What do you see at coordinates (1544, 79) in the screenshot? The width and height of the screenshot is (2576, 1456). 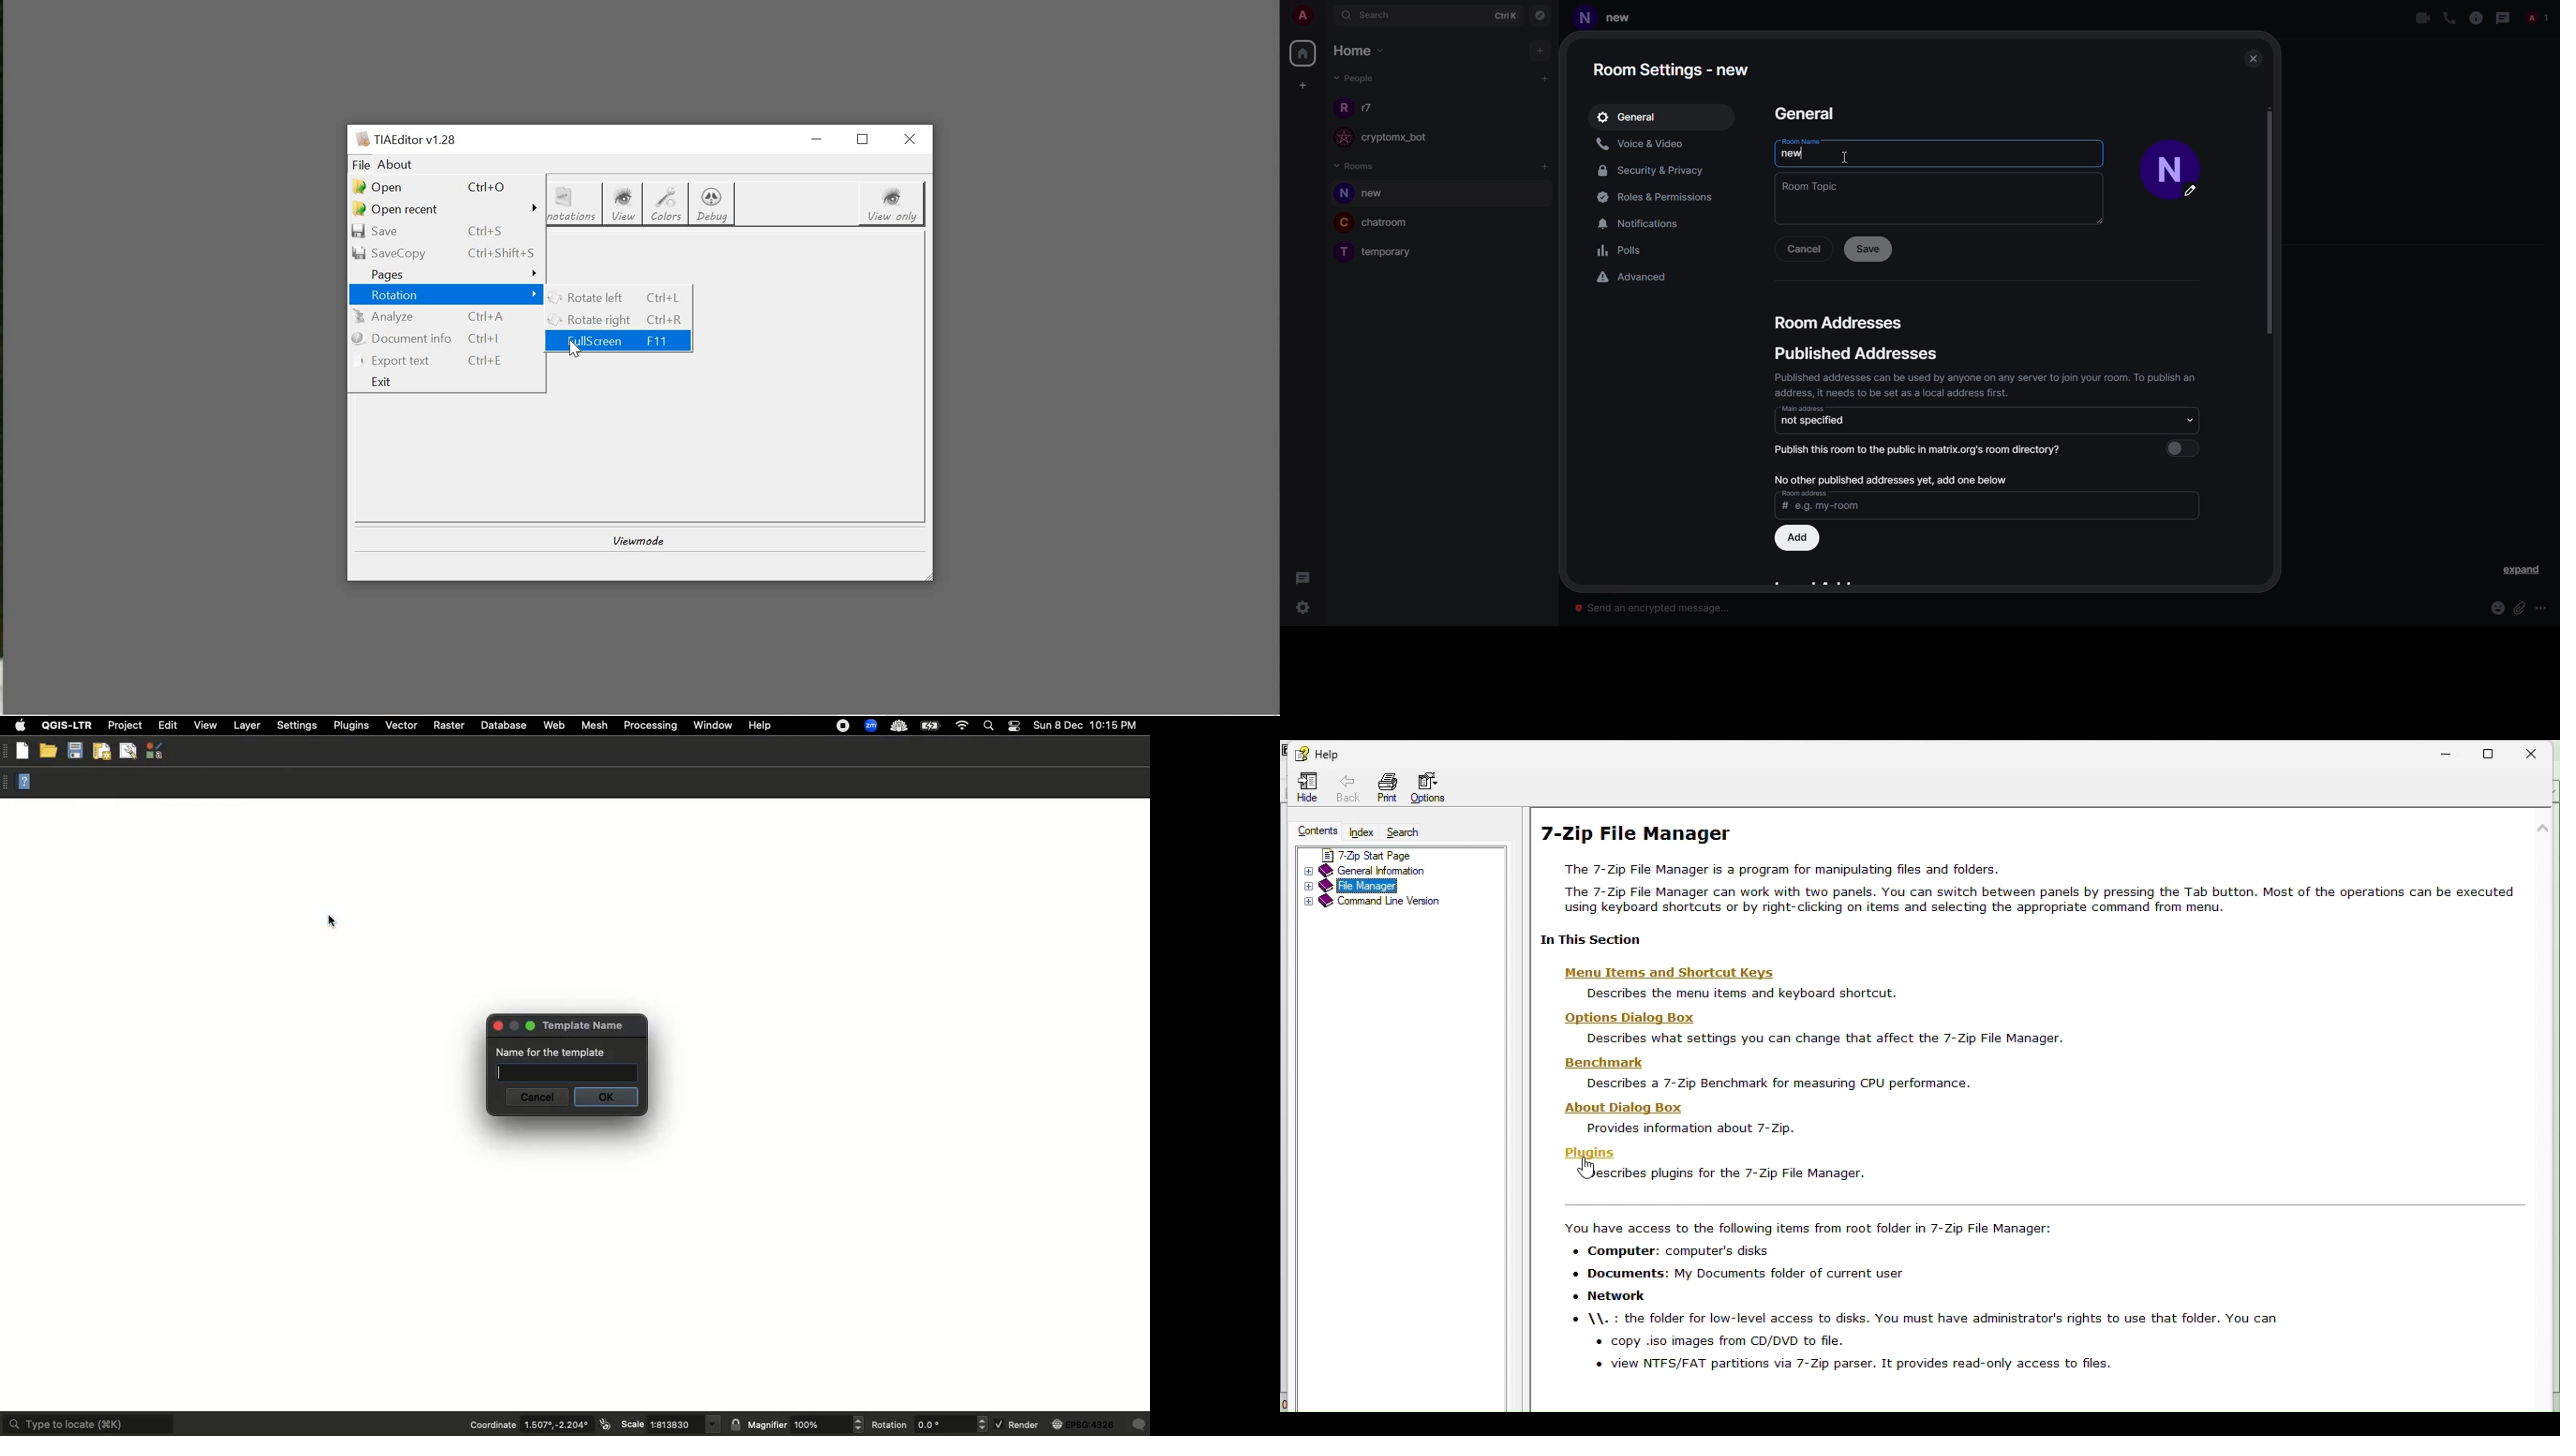 I see `start chat` at bounding box center [1544, 79].